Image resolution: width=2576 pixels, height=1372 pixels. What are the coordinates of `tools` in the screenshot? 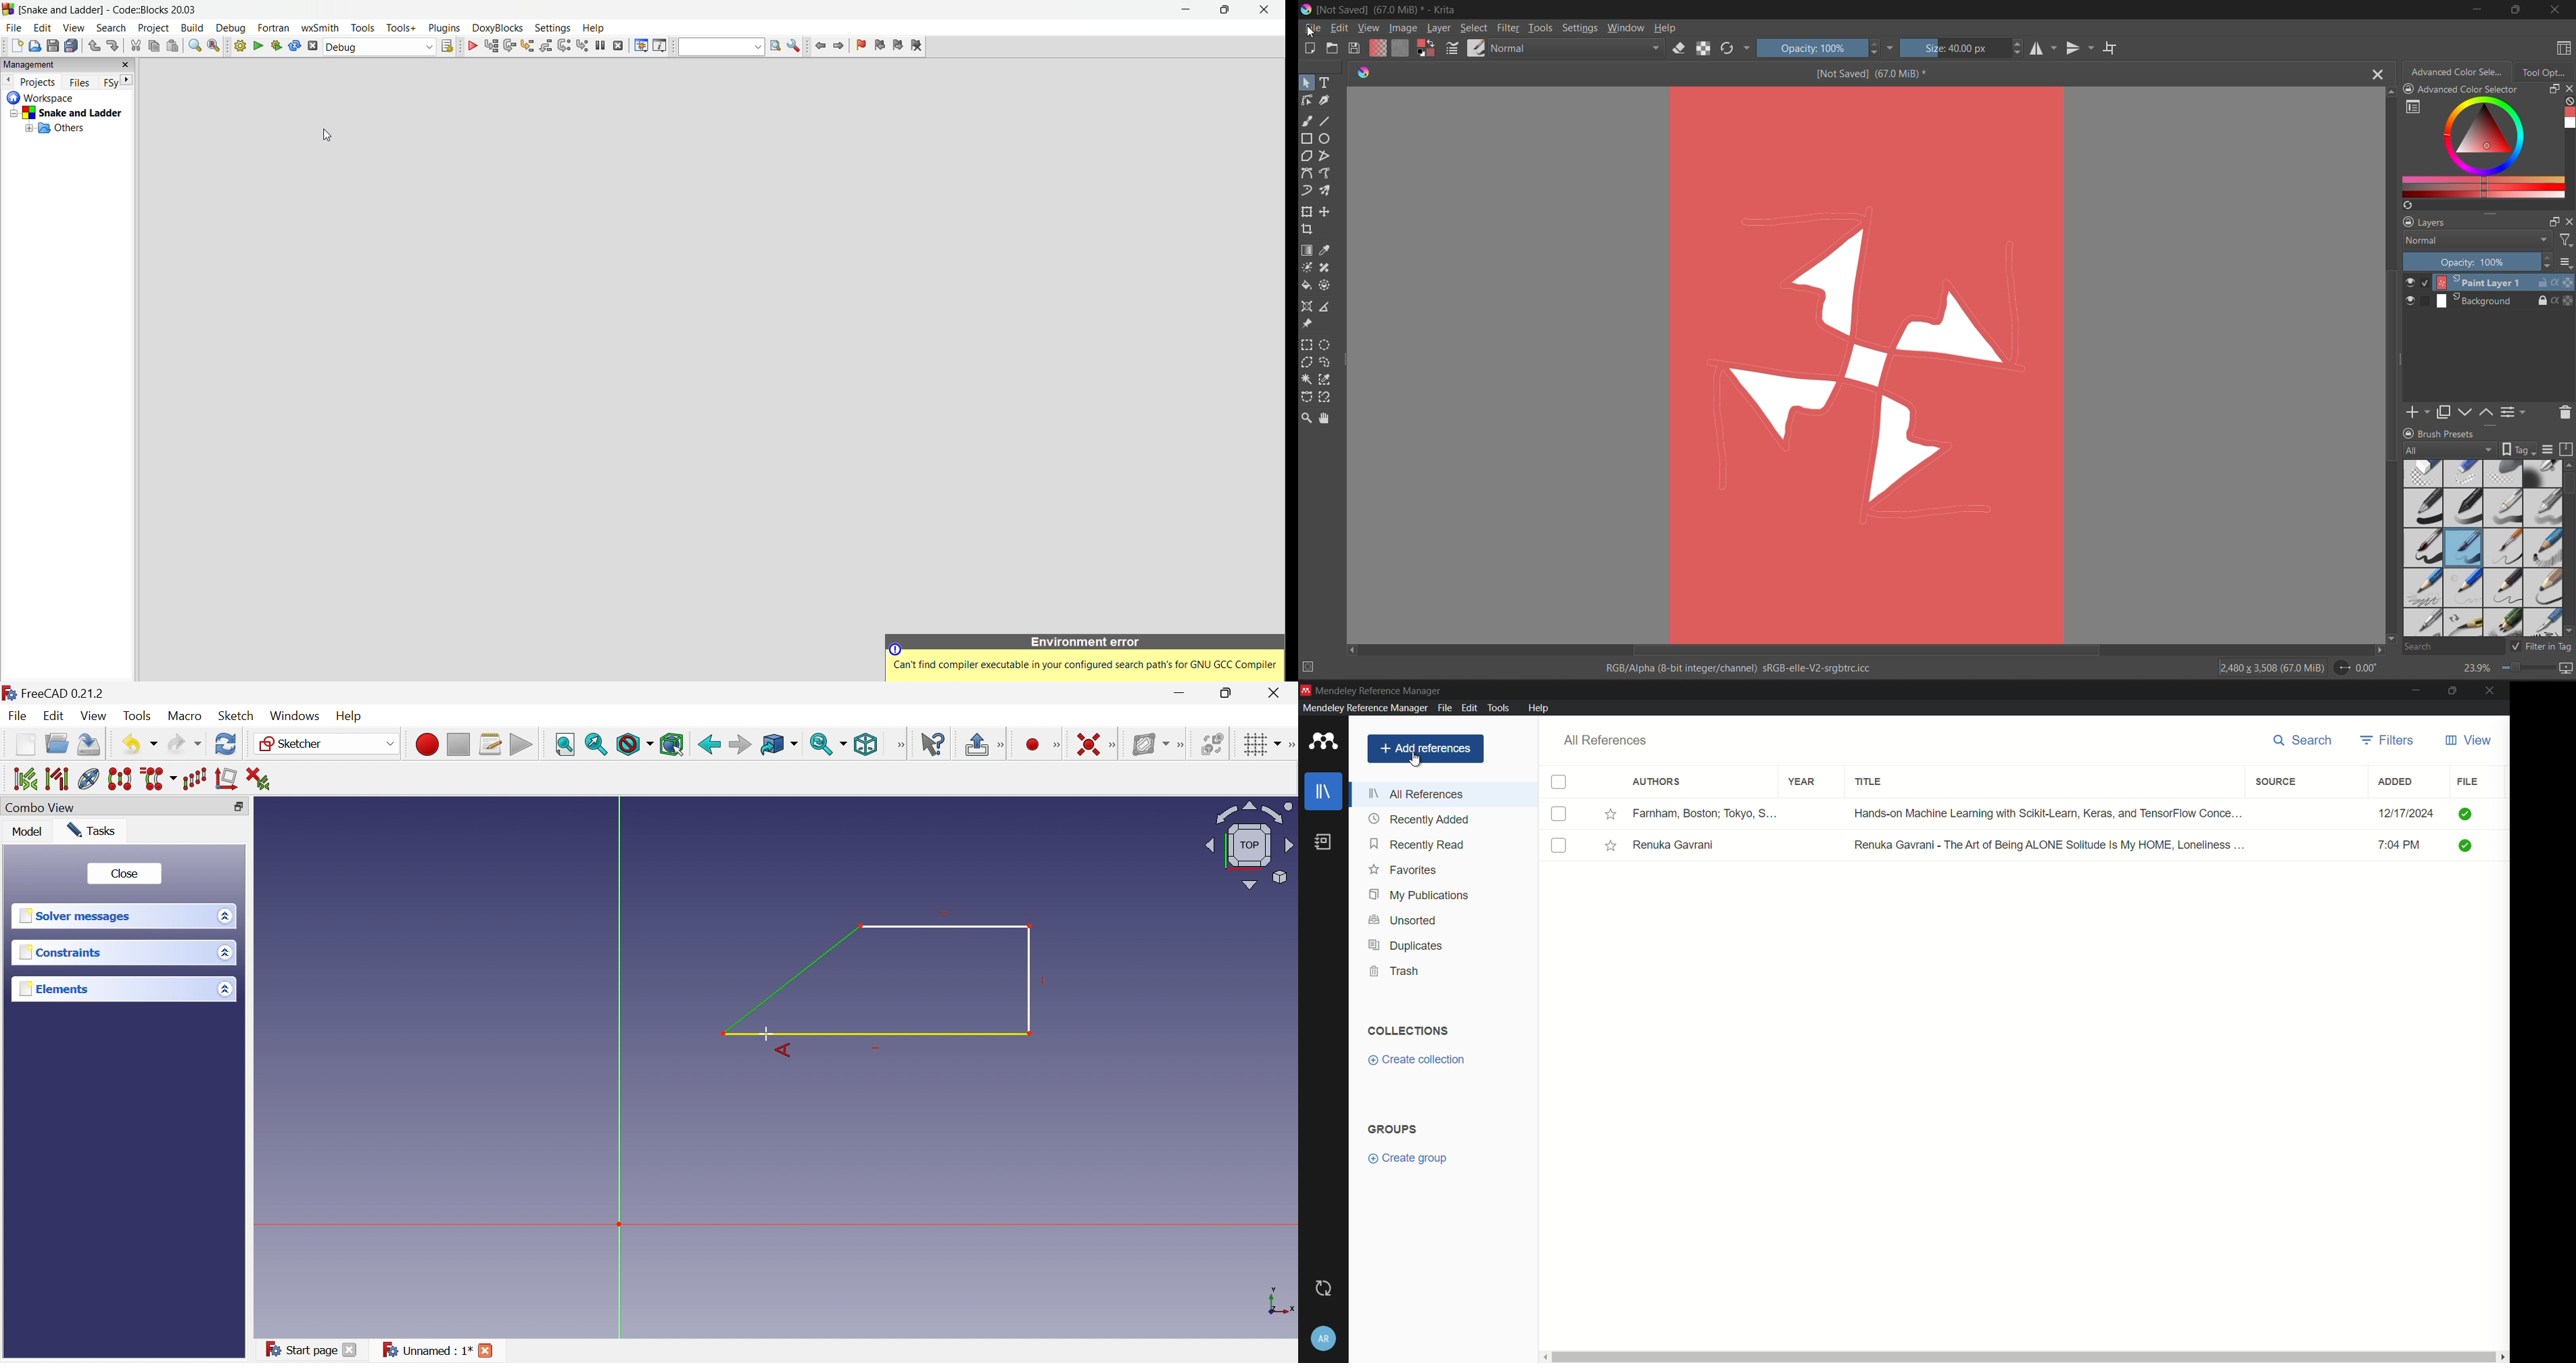 It's located at (1307, 397).